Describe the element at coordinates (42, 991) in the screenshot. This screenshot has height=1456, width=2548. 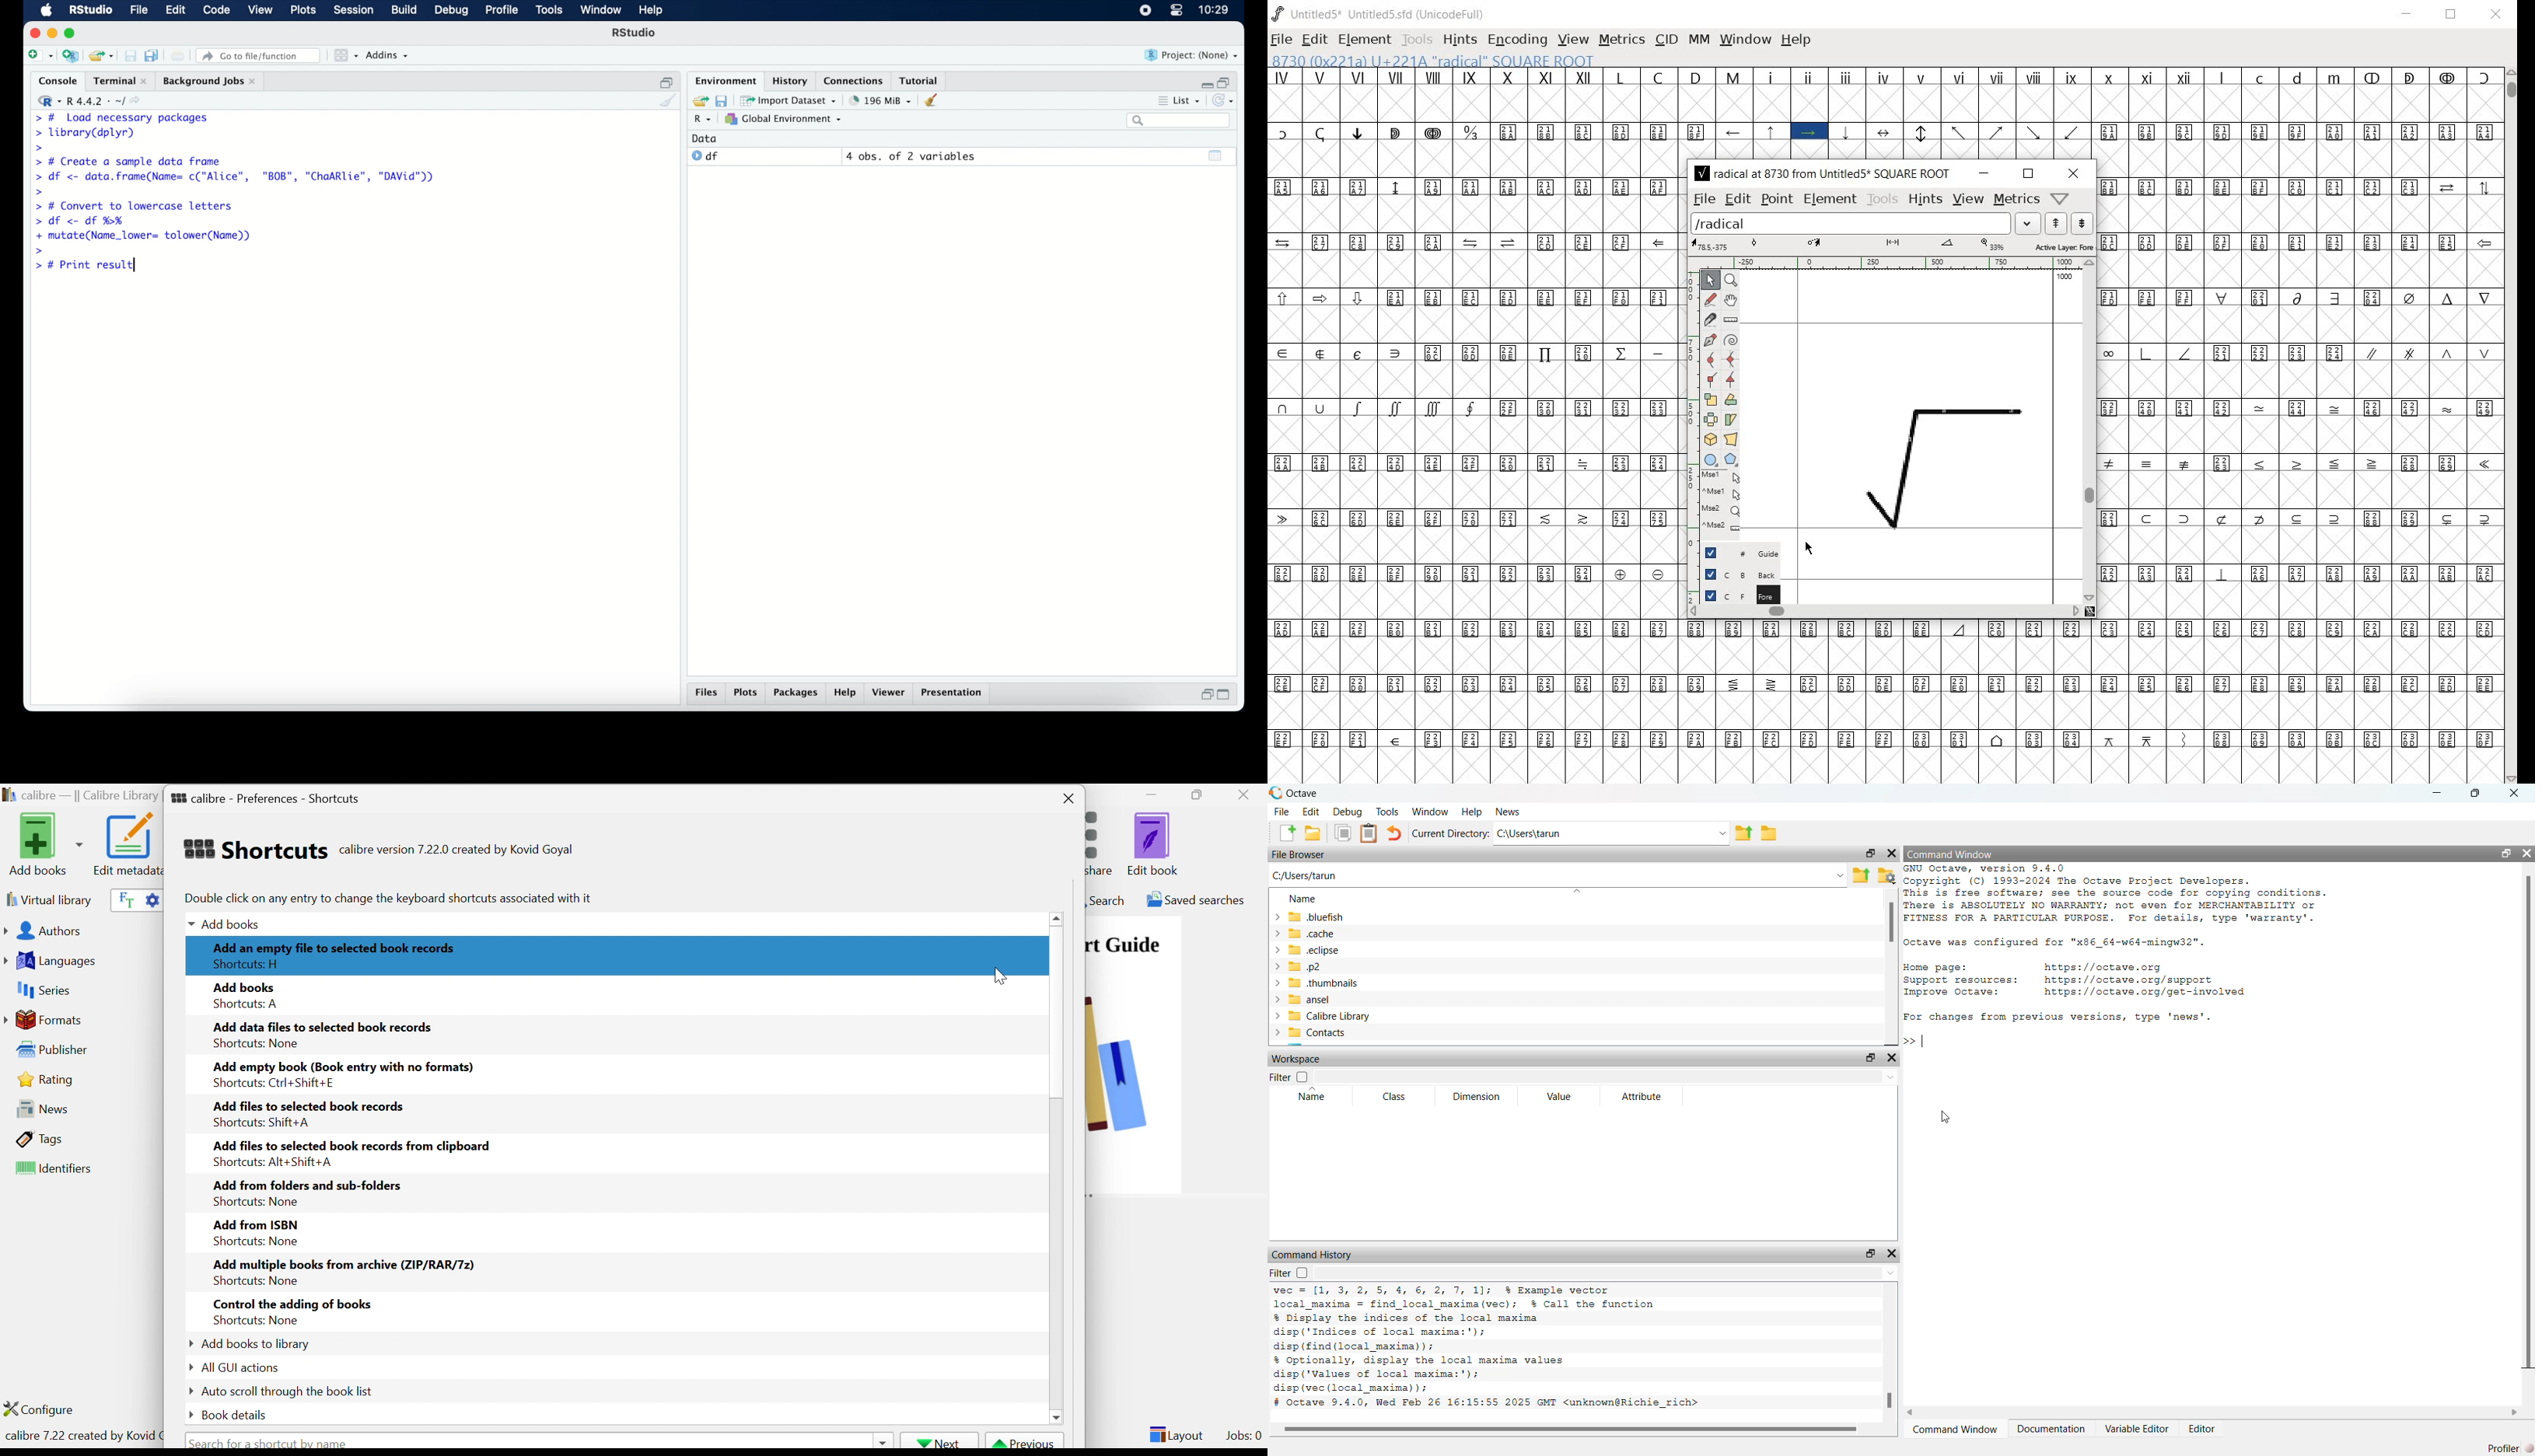
I see `Series` at that location.